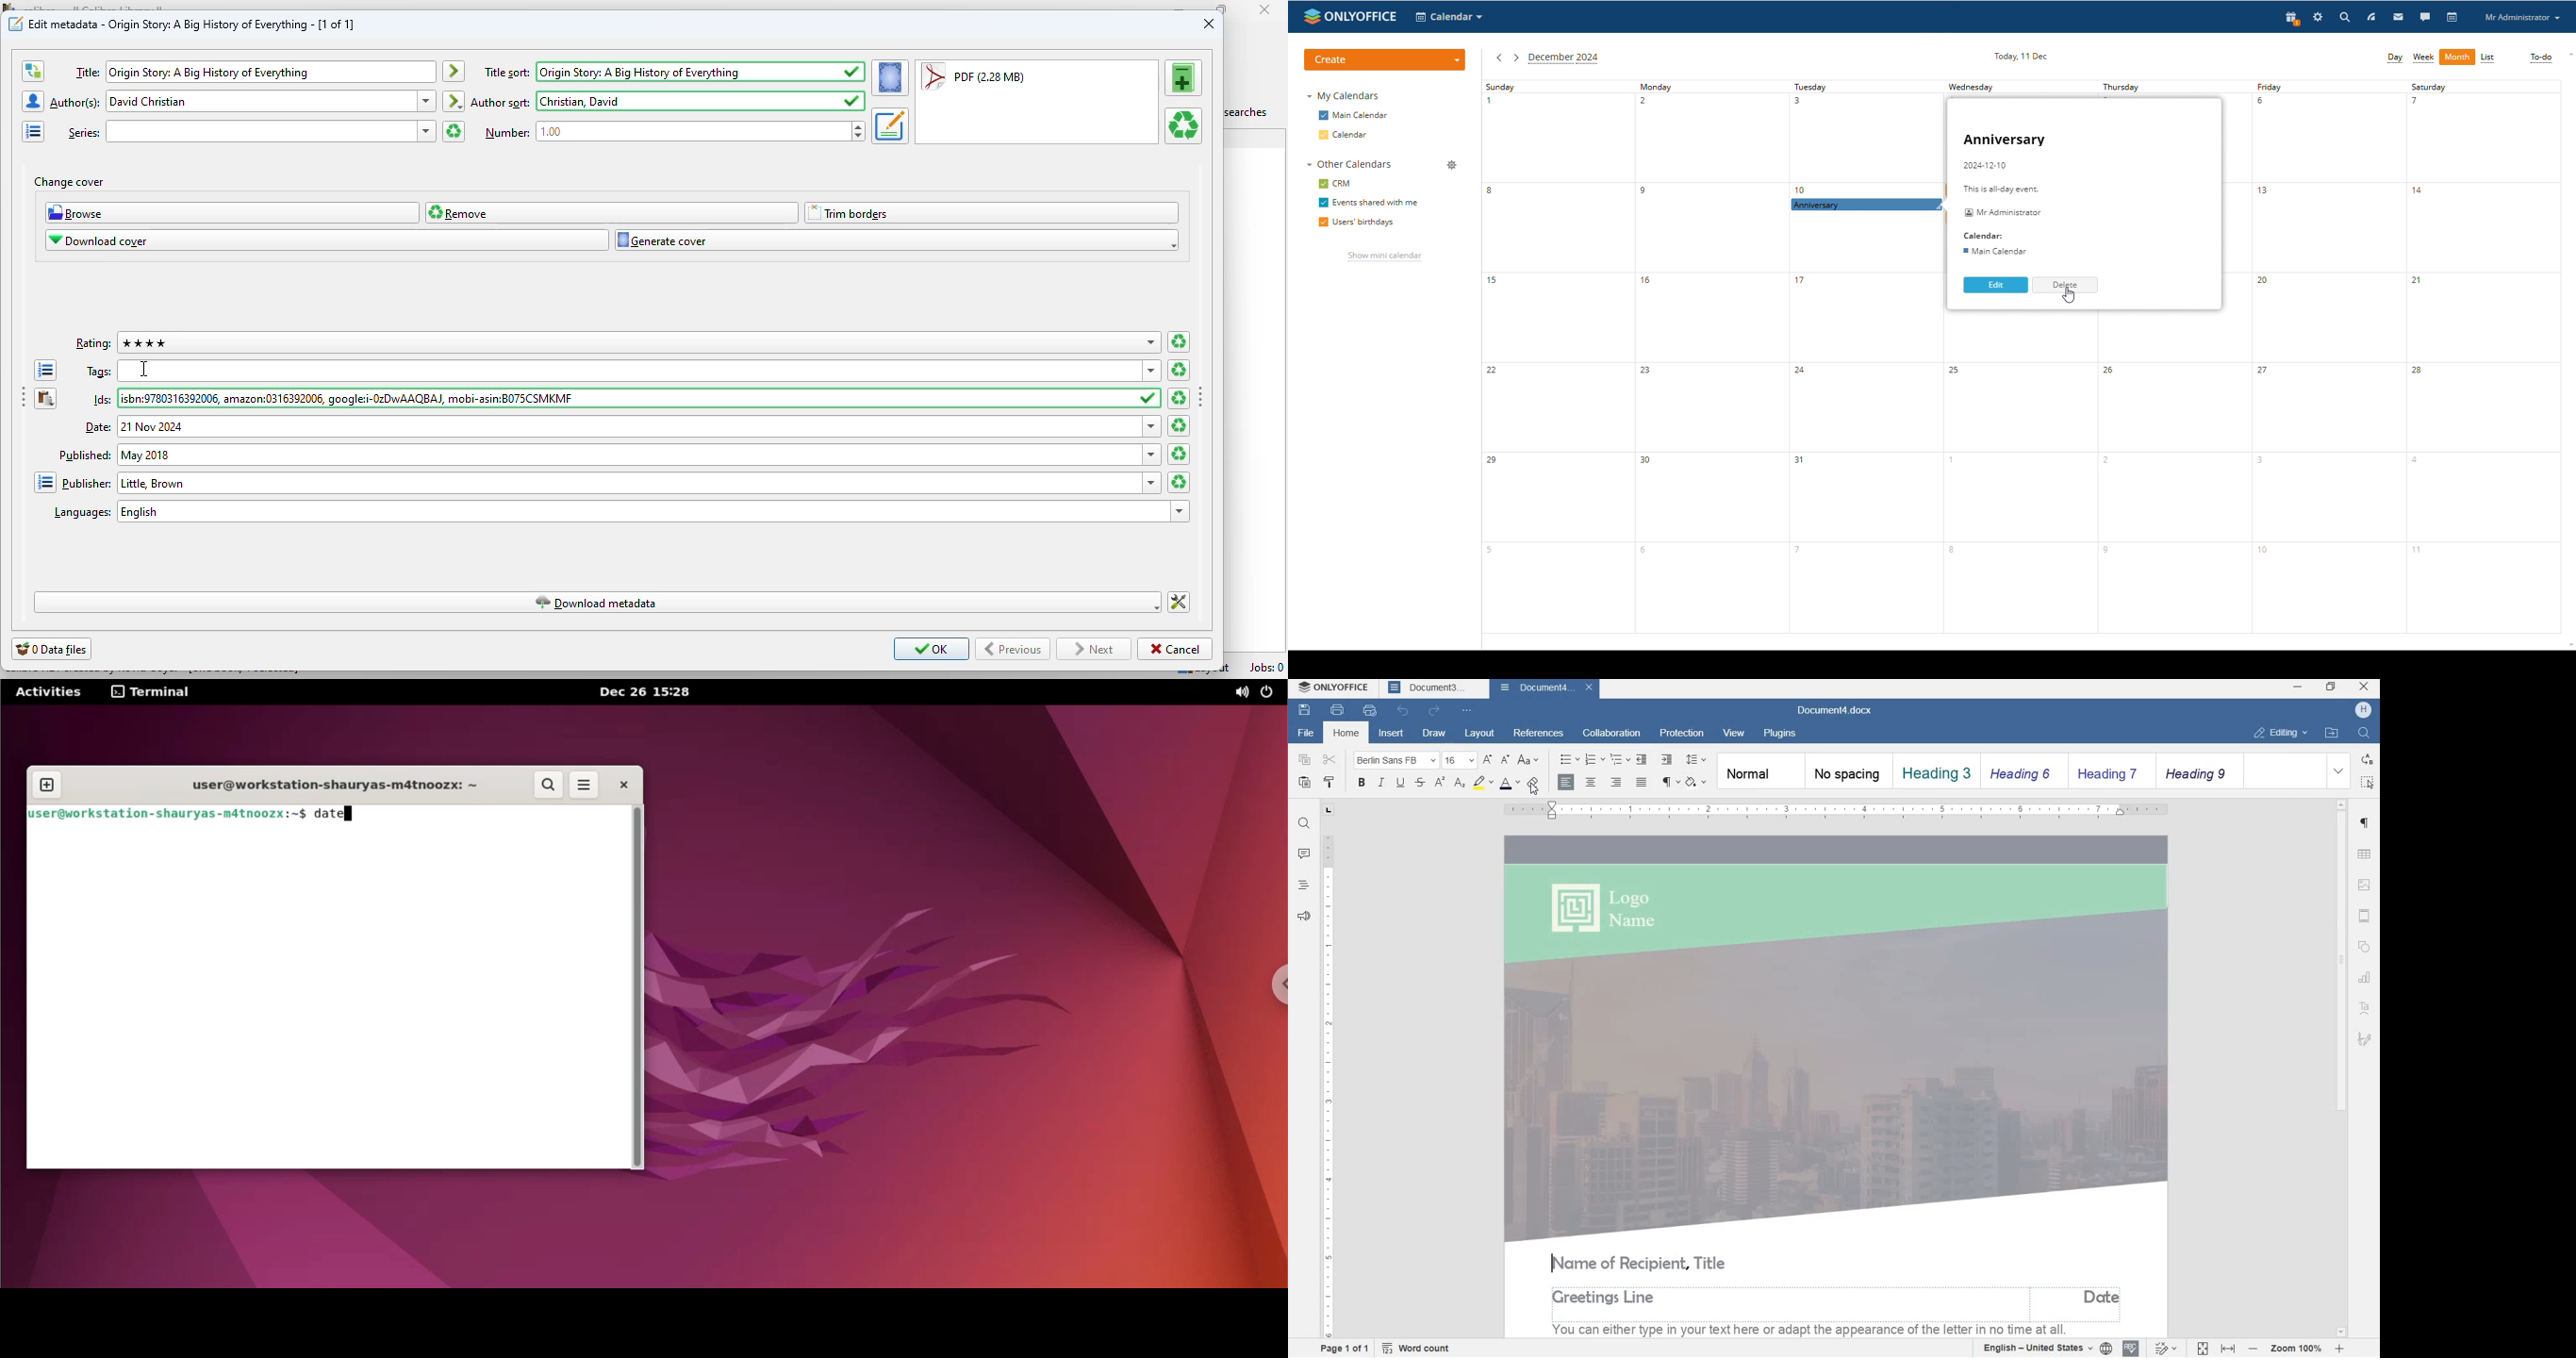 The image size is (2576, 1372). I want to click on tags:, so click(627, 370).